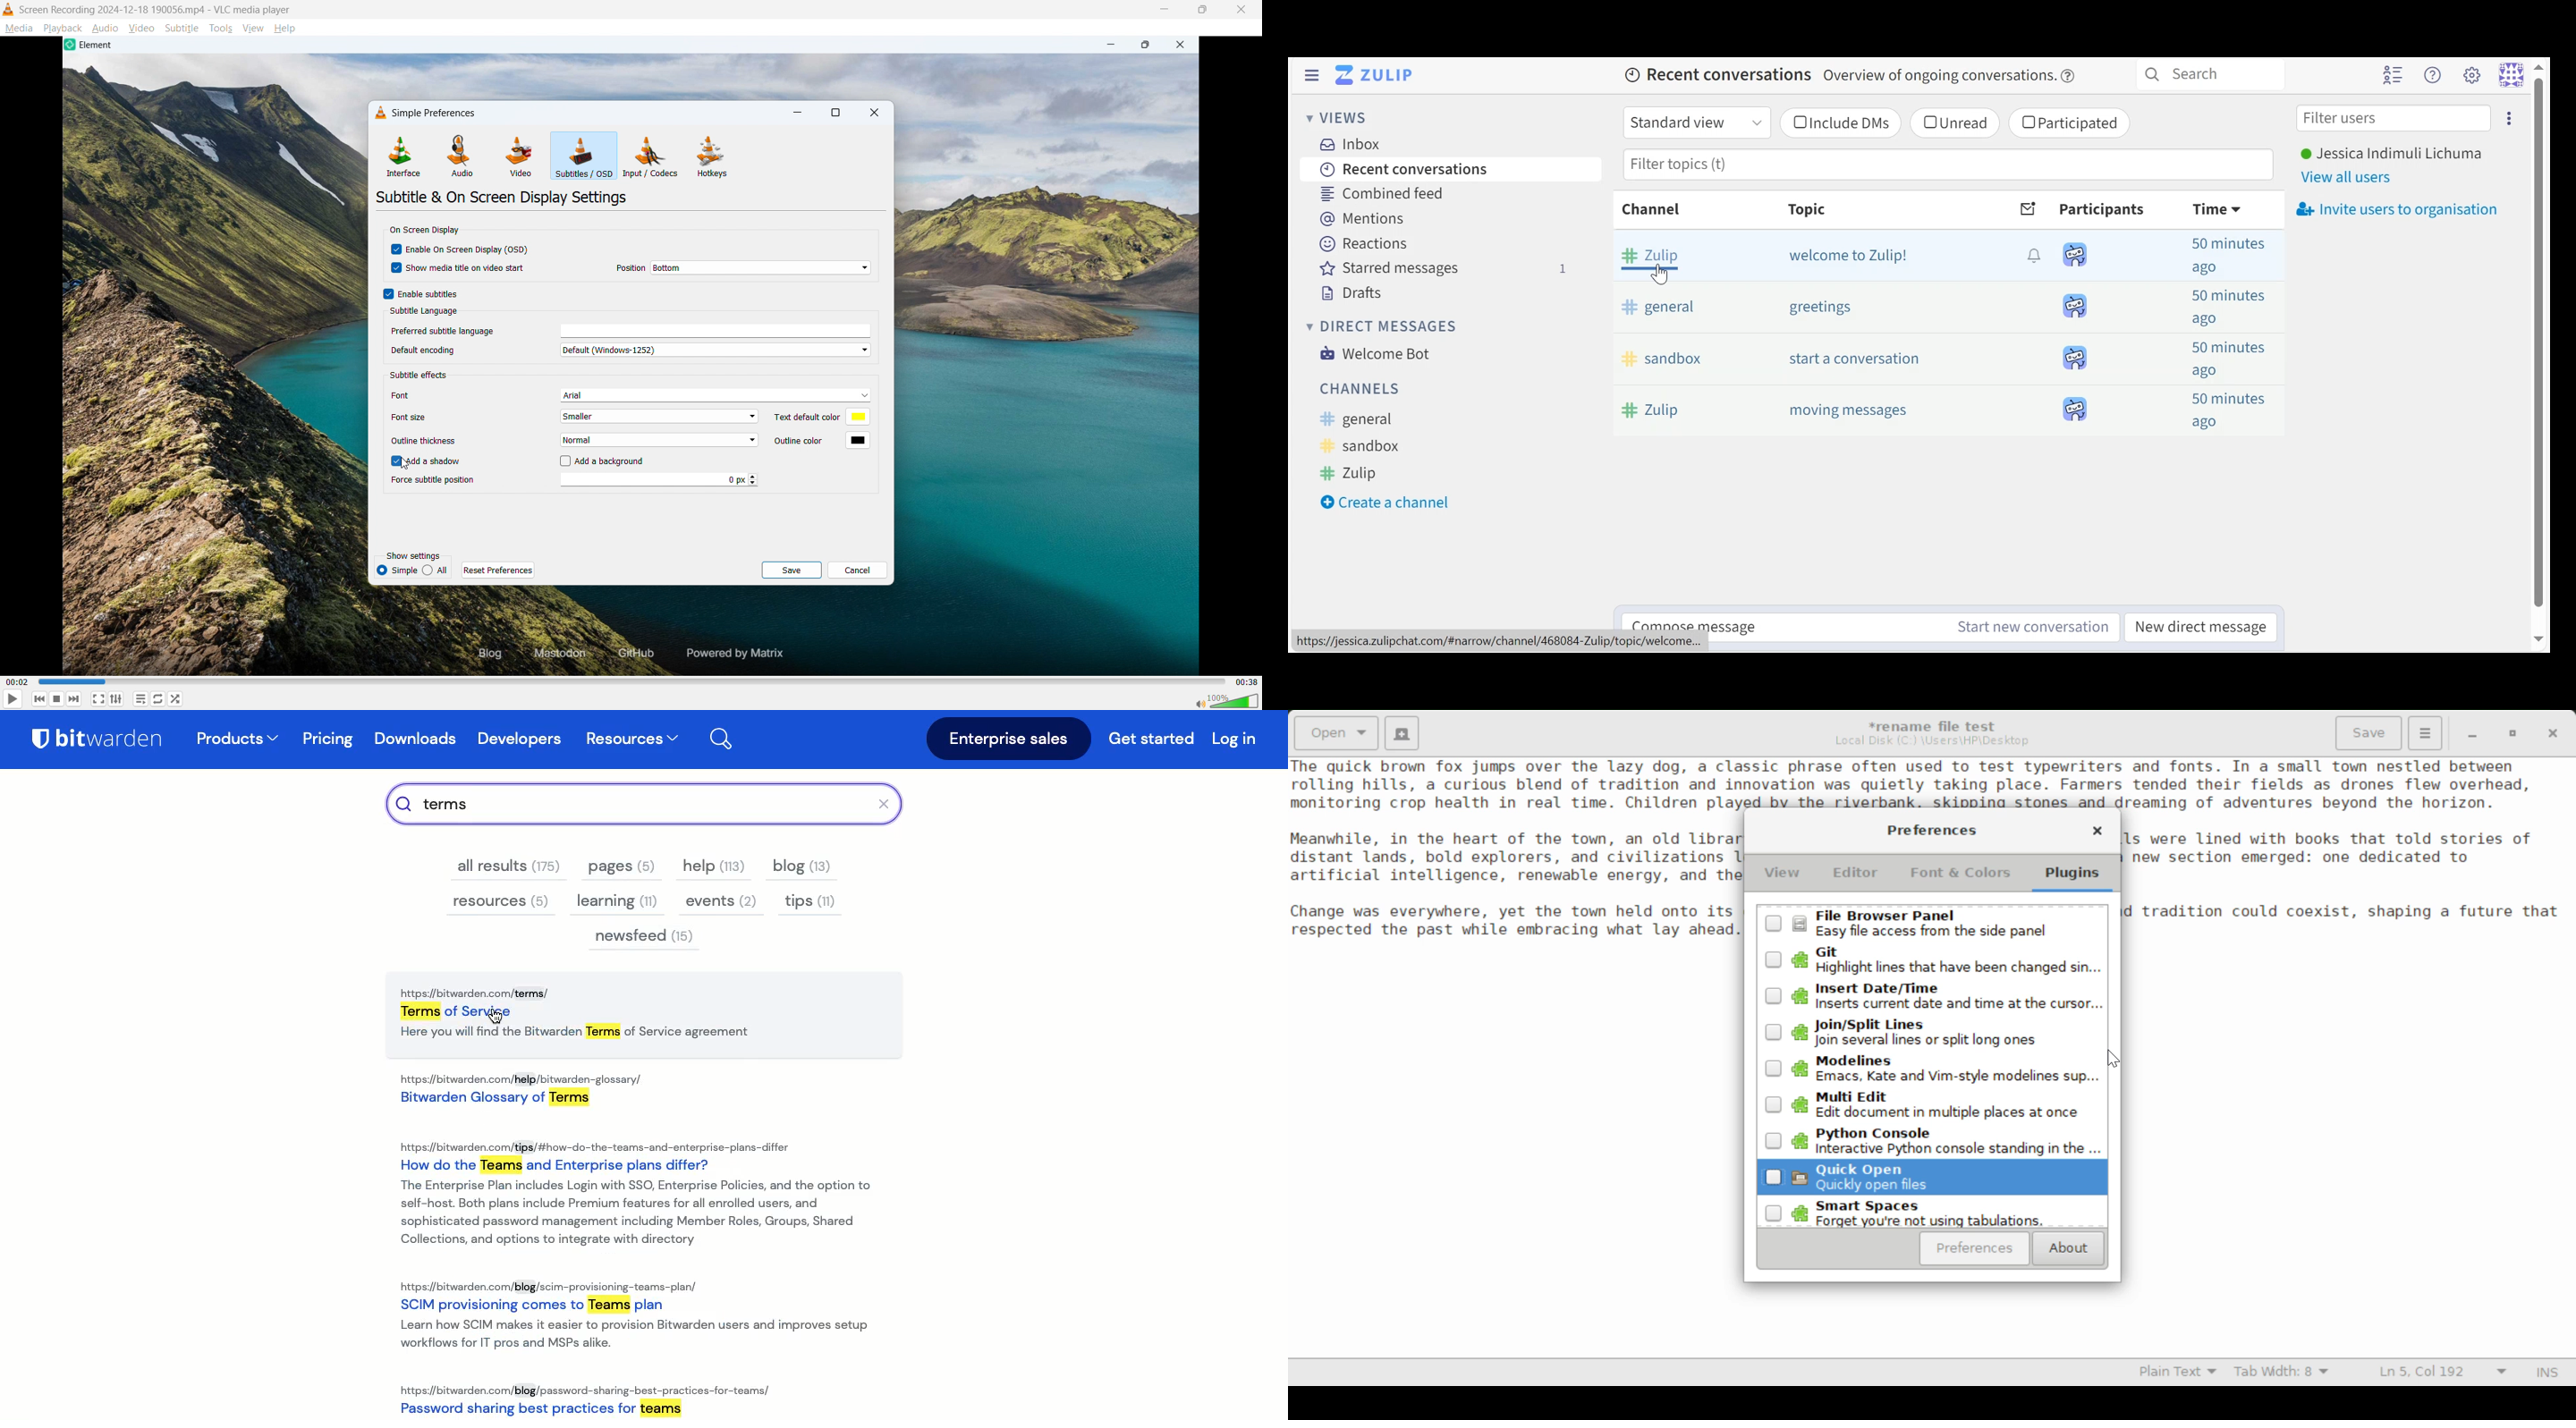  What do you see at coordinates (424, 312) in the screenshot?
I see `Subtitle language ` at bounding box center [424, 312].